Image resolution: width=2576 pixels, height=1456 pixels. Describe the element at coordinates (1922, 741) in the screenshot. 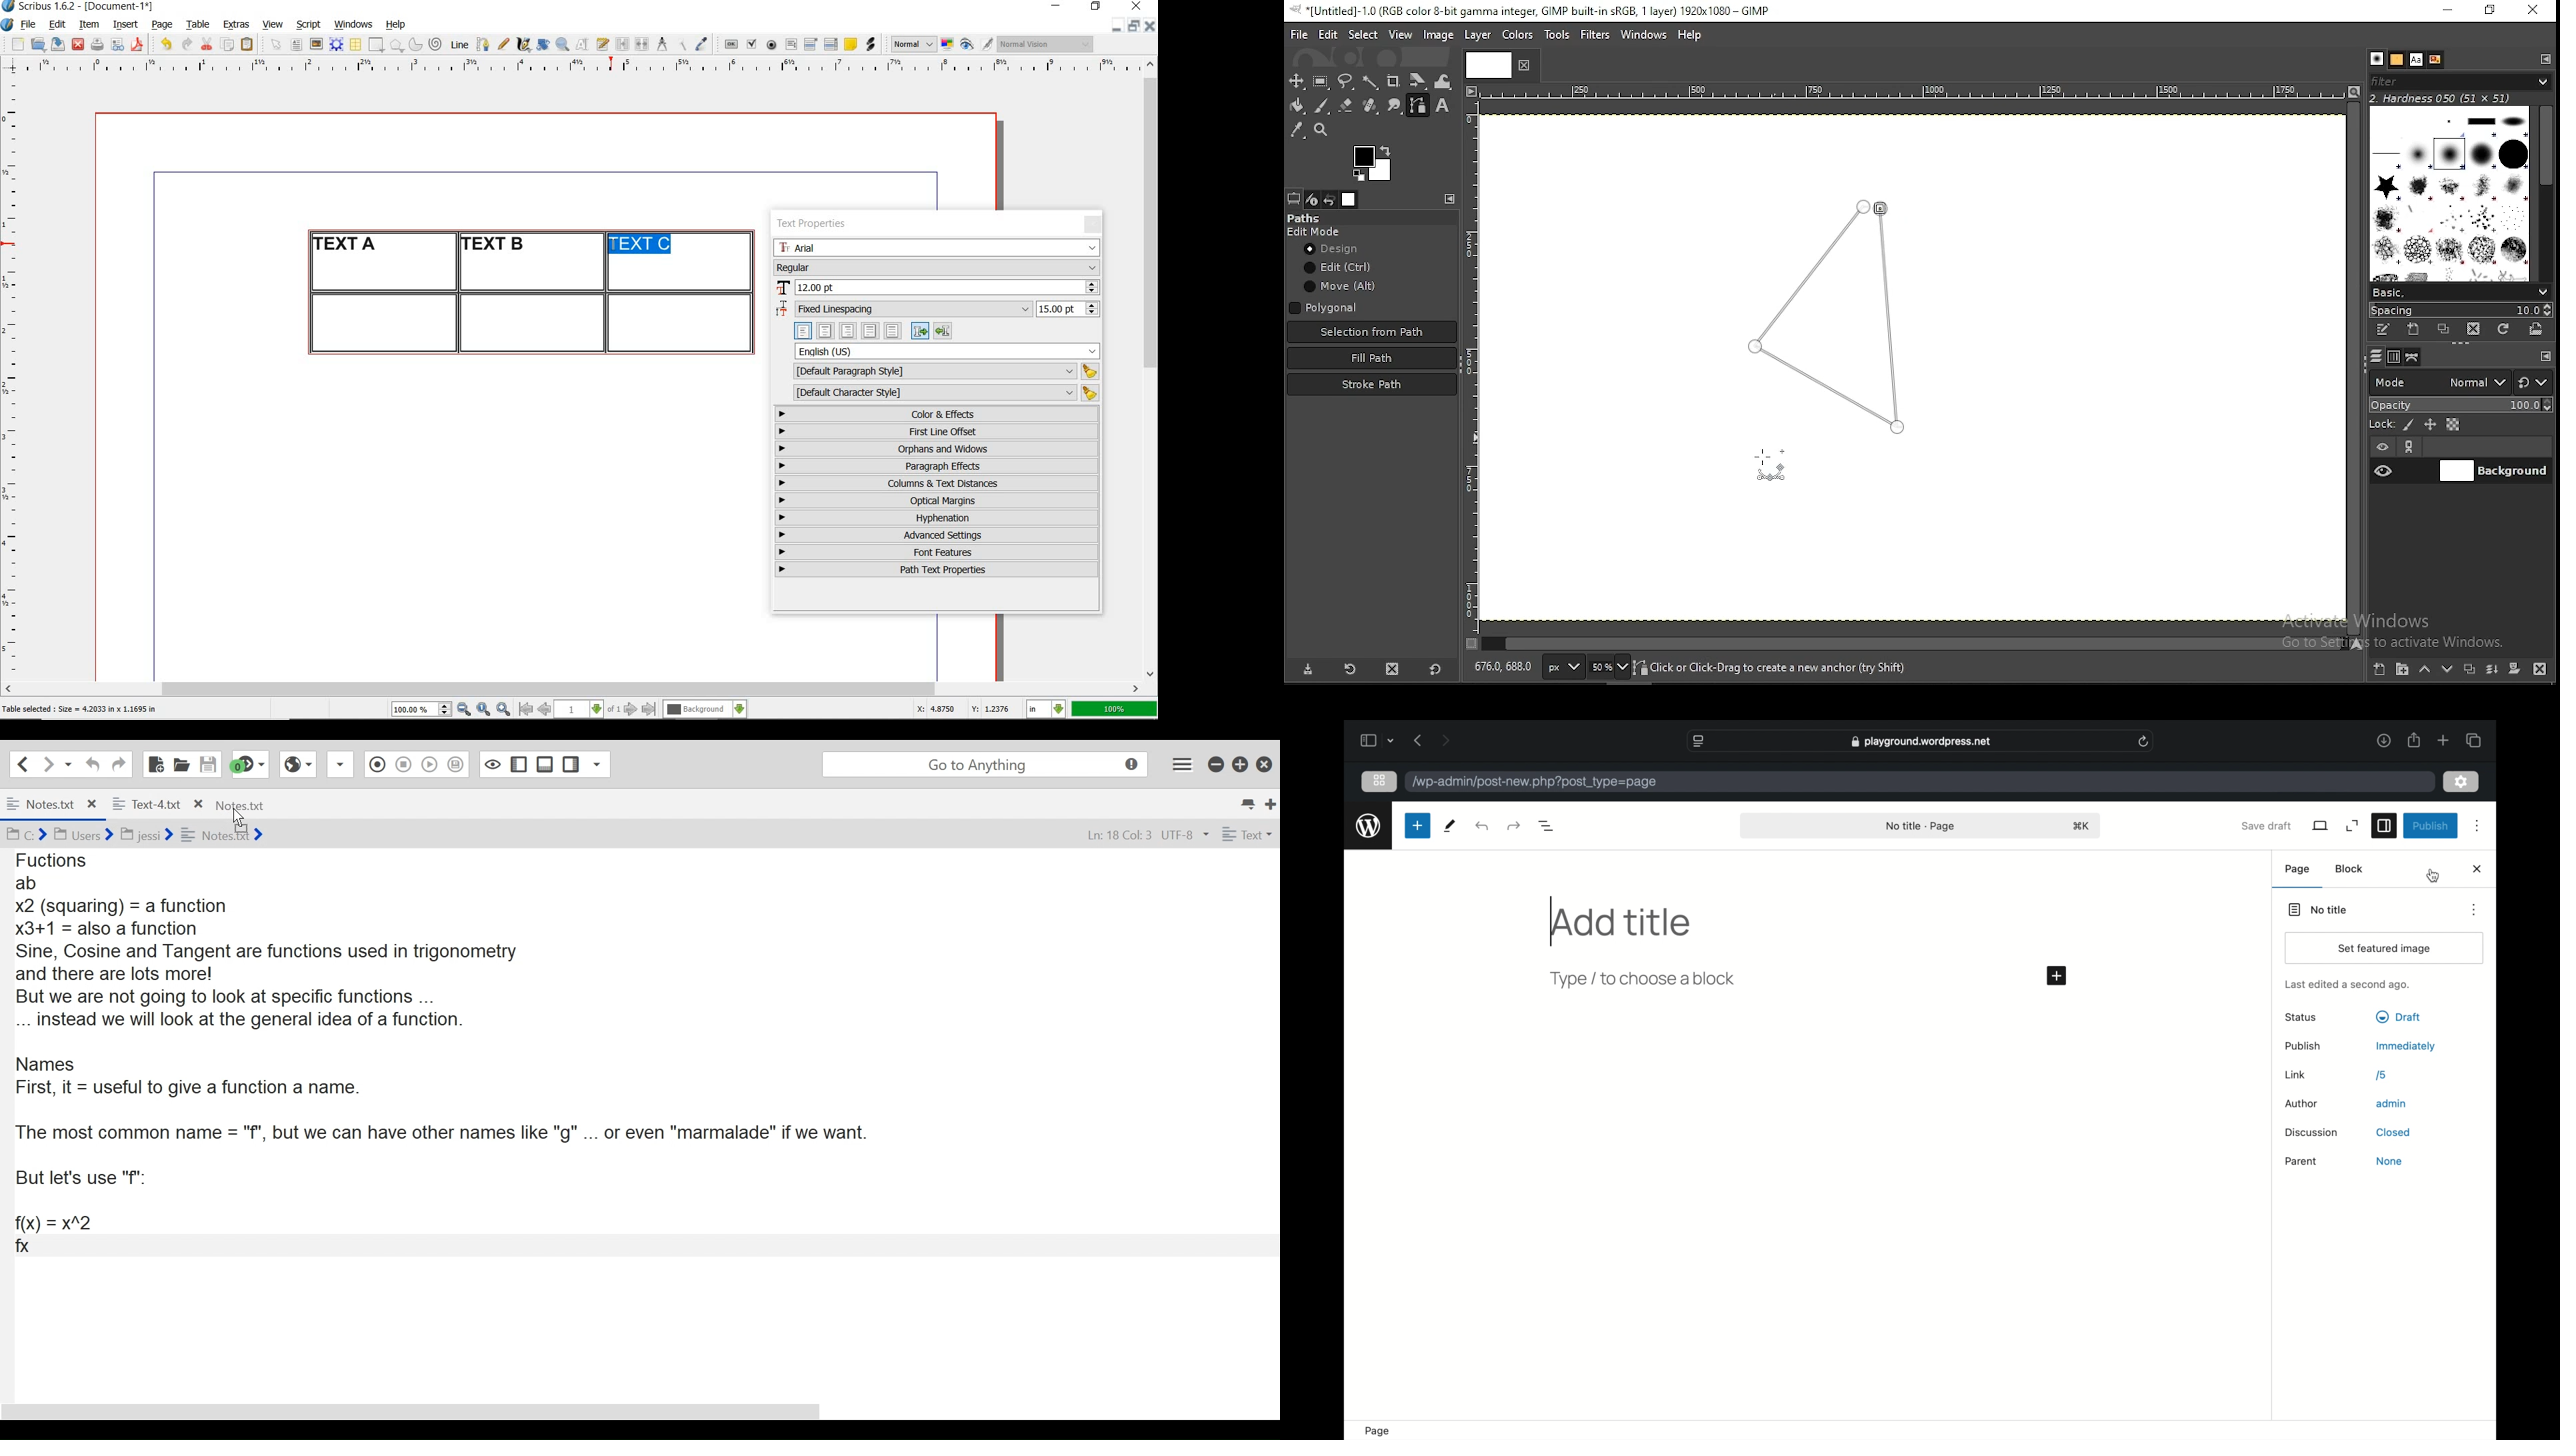

I see `web address` at that location.